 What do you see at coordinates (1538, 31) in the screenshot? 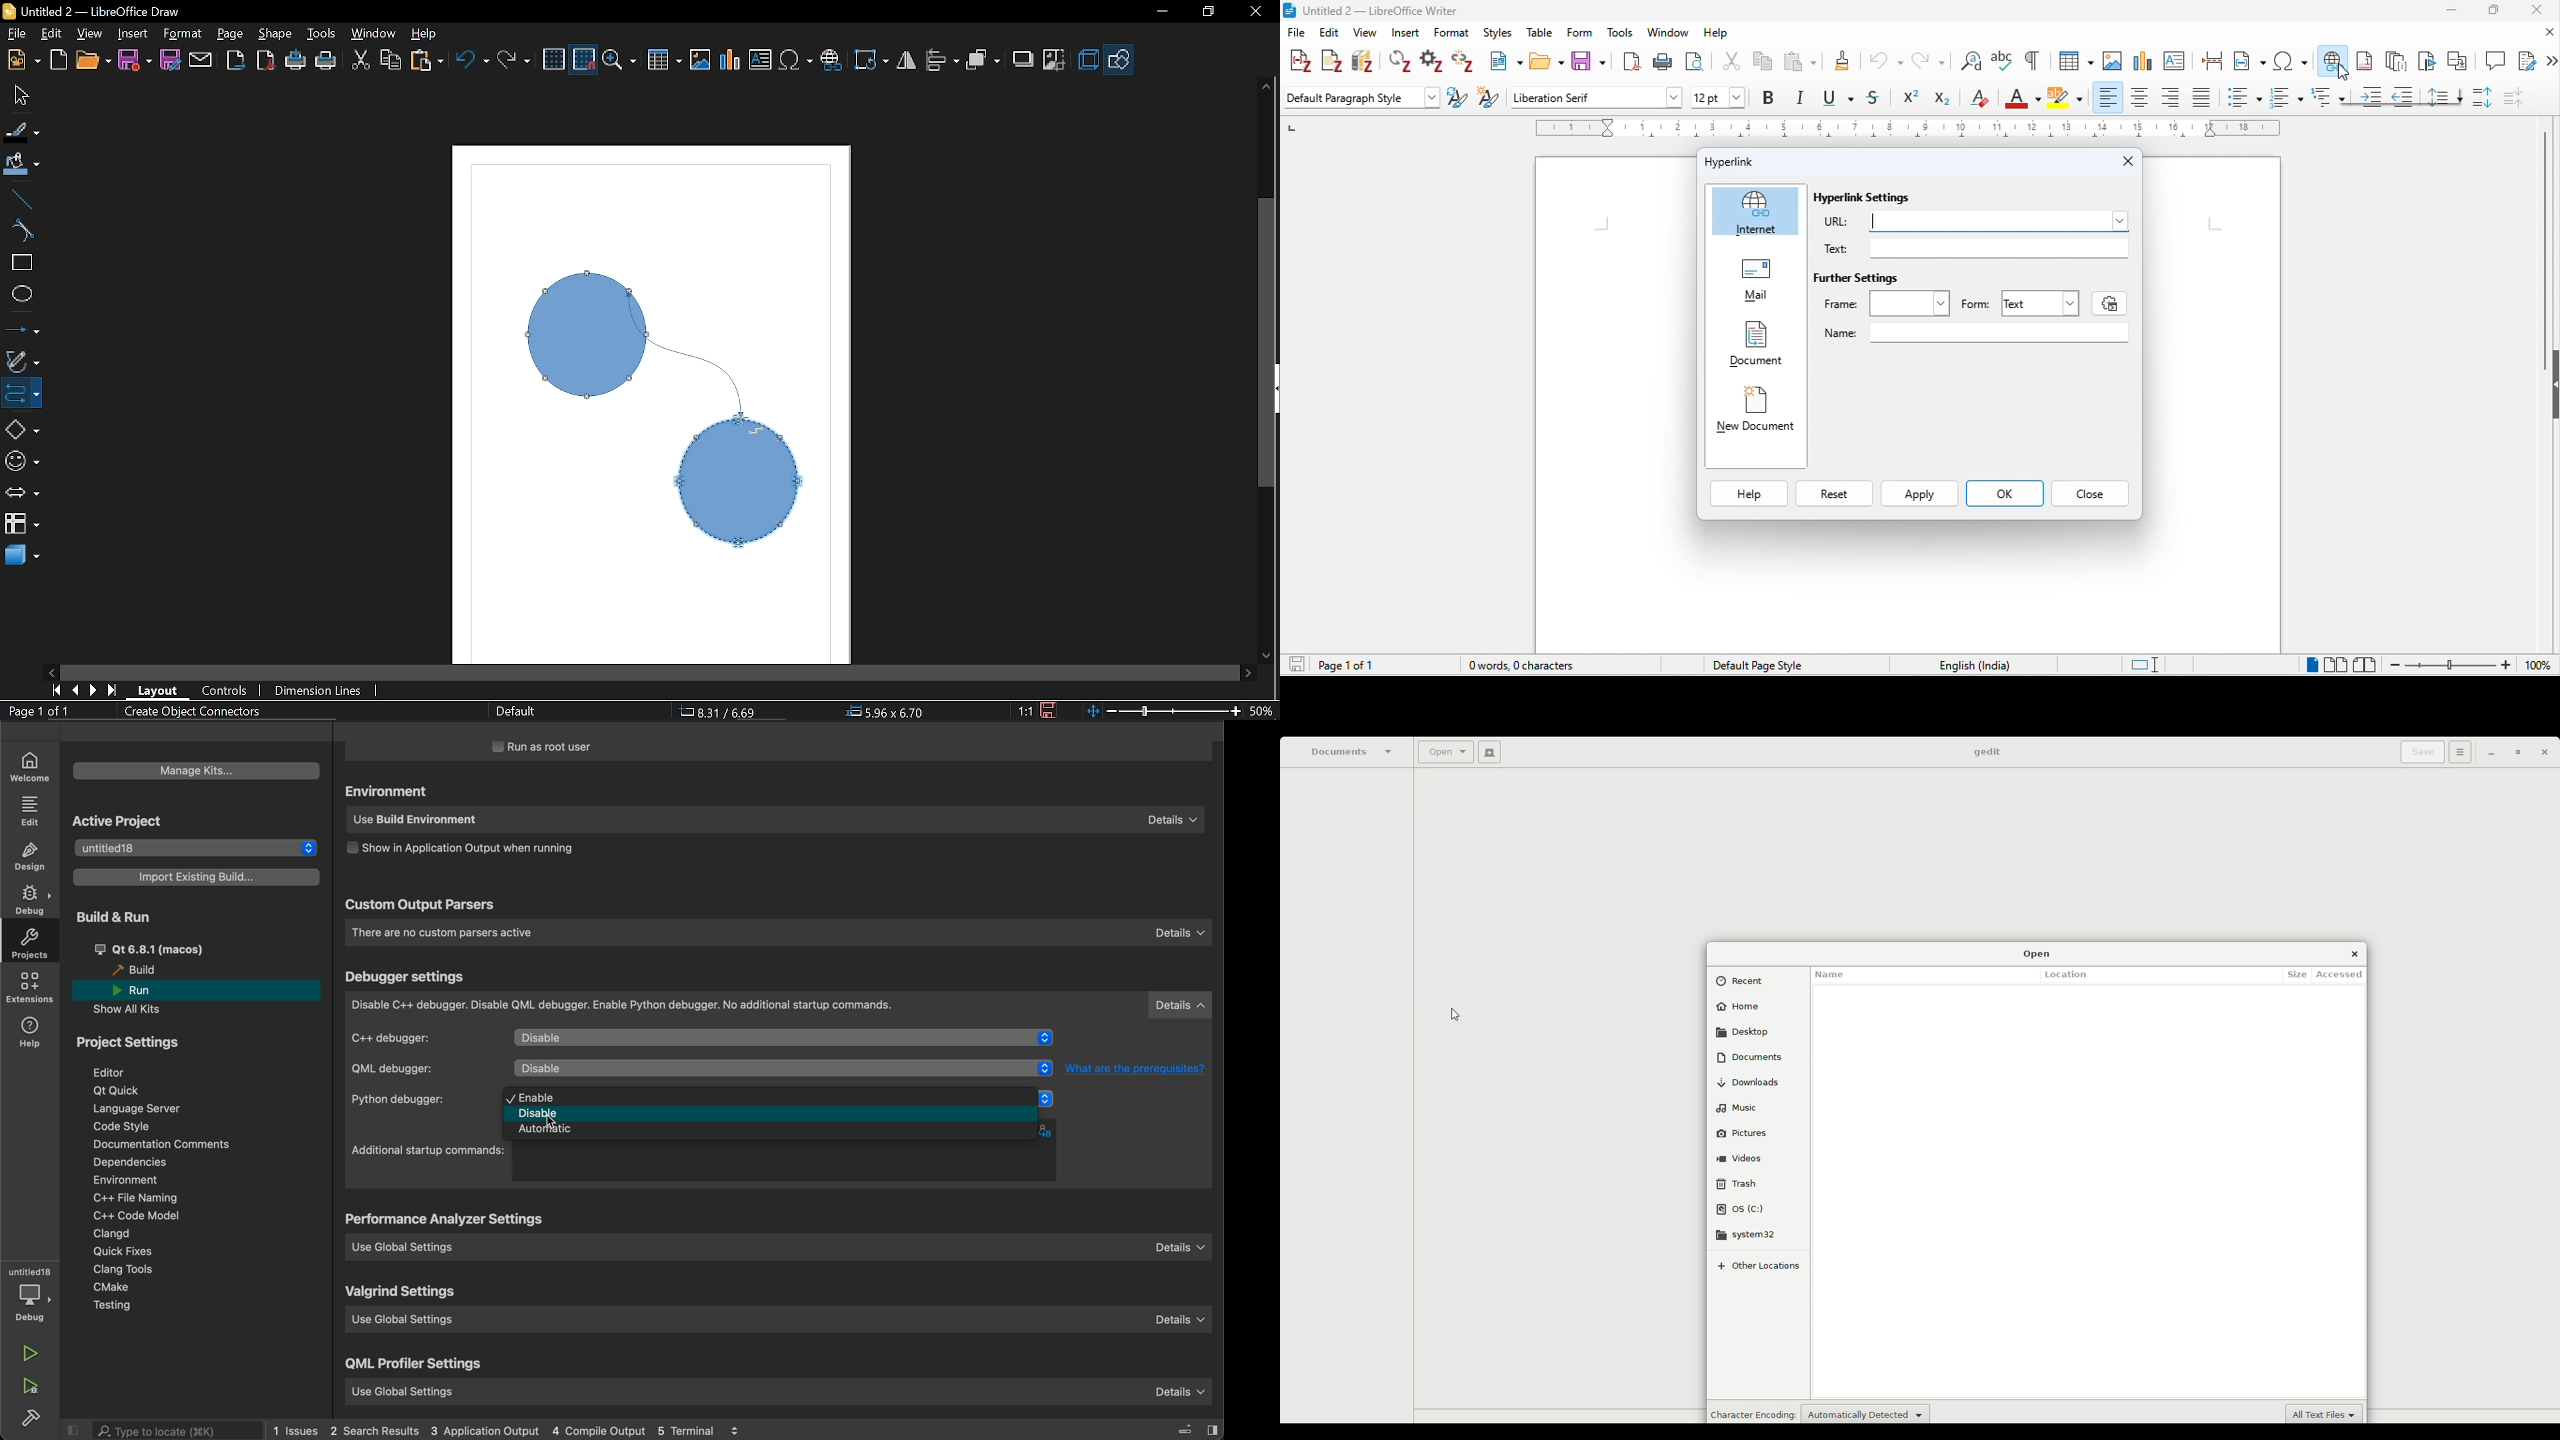
I see `table` at bounding box center [1538, 31].